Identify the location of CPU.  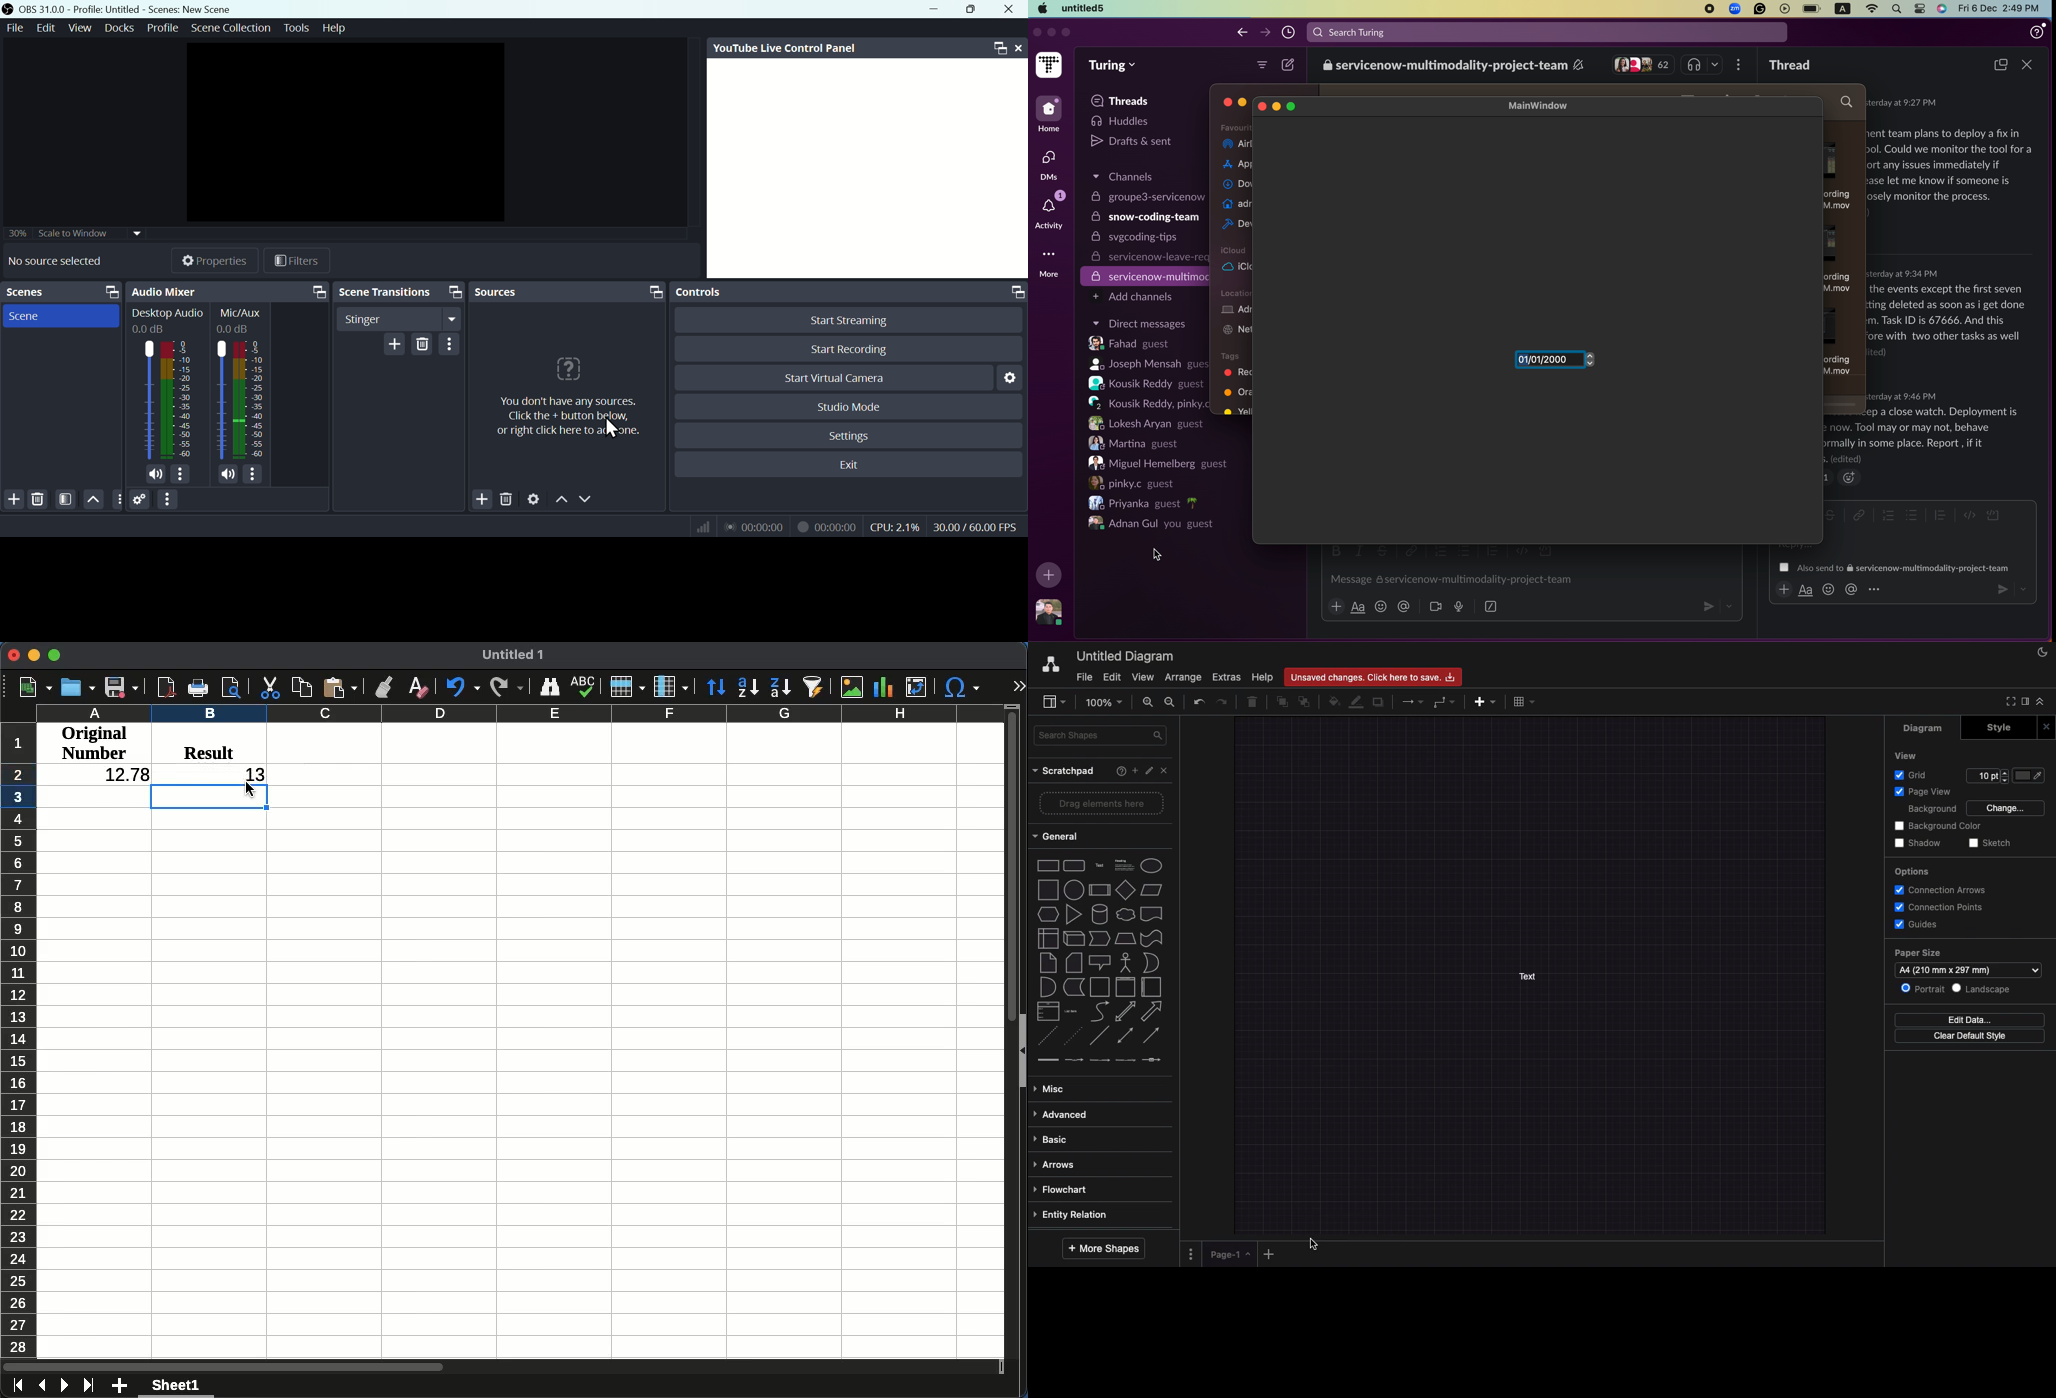
(894, 526).